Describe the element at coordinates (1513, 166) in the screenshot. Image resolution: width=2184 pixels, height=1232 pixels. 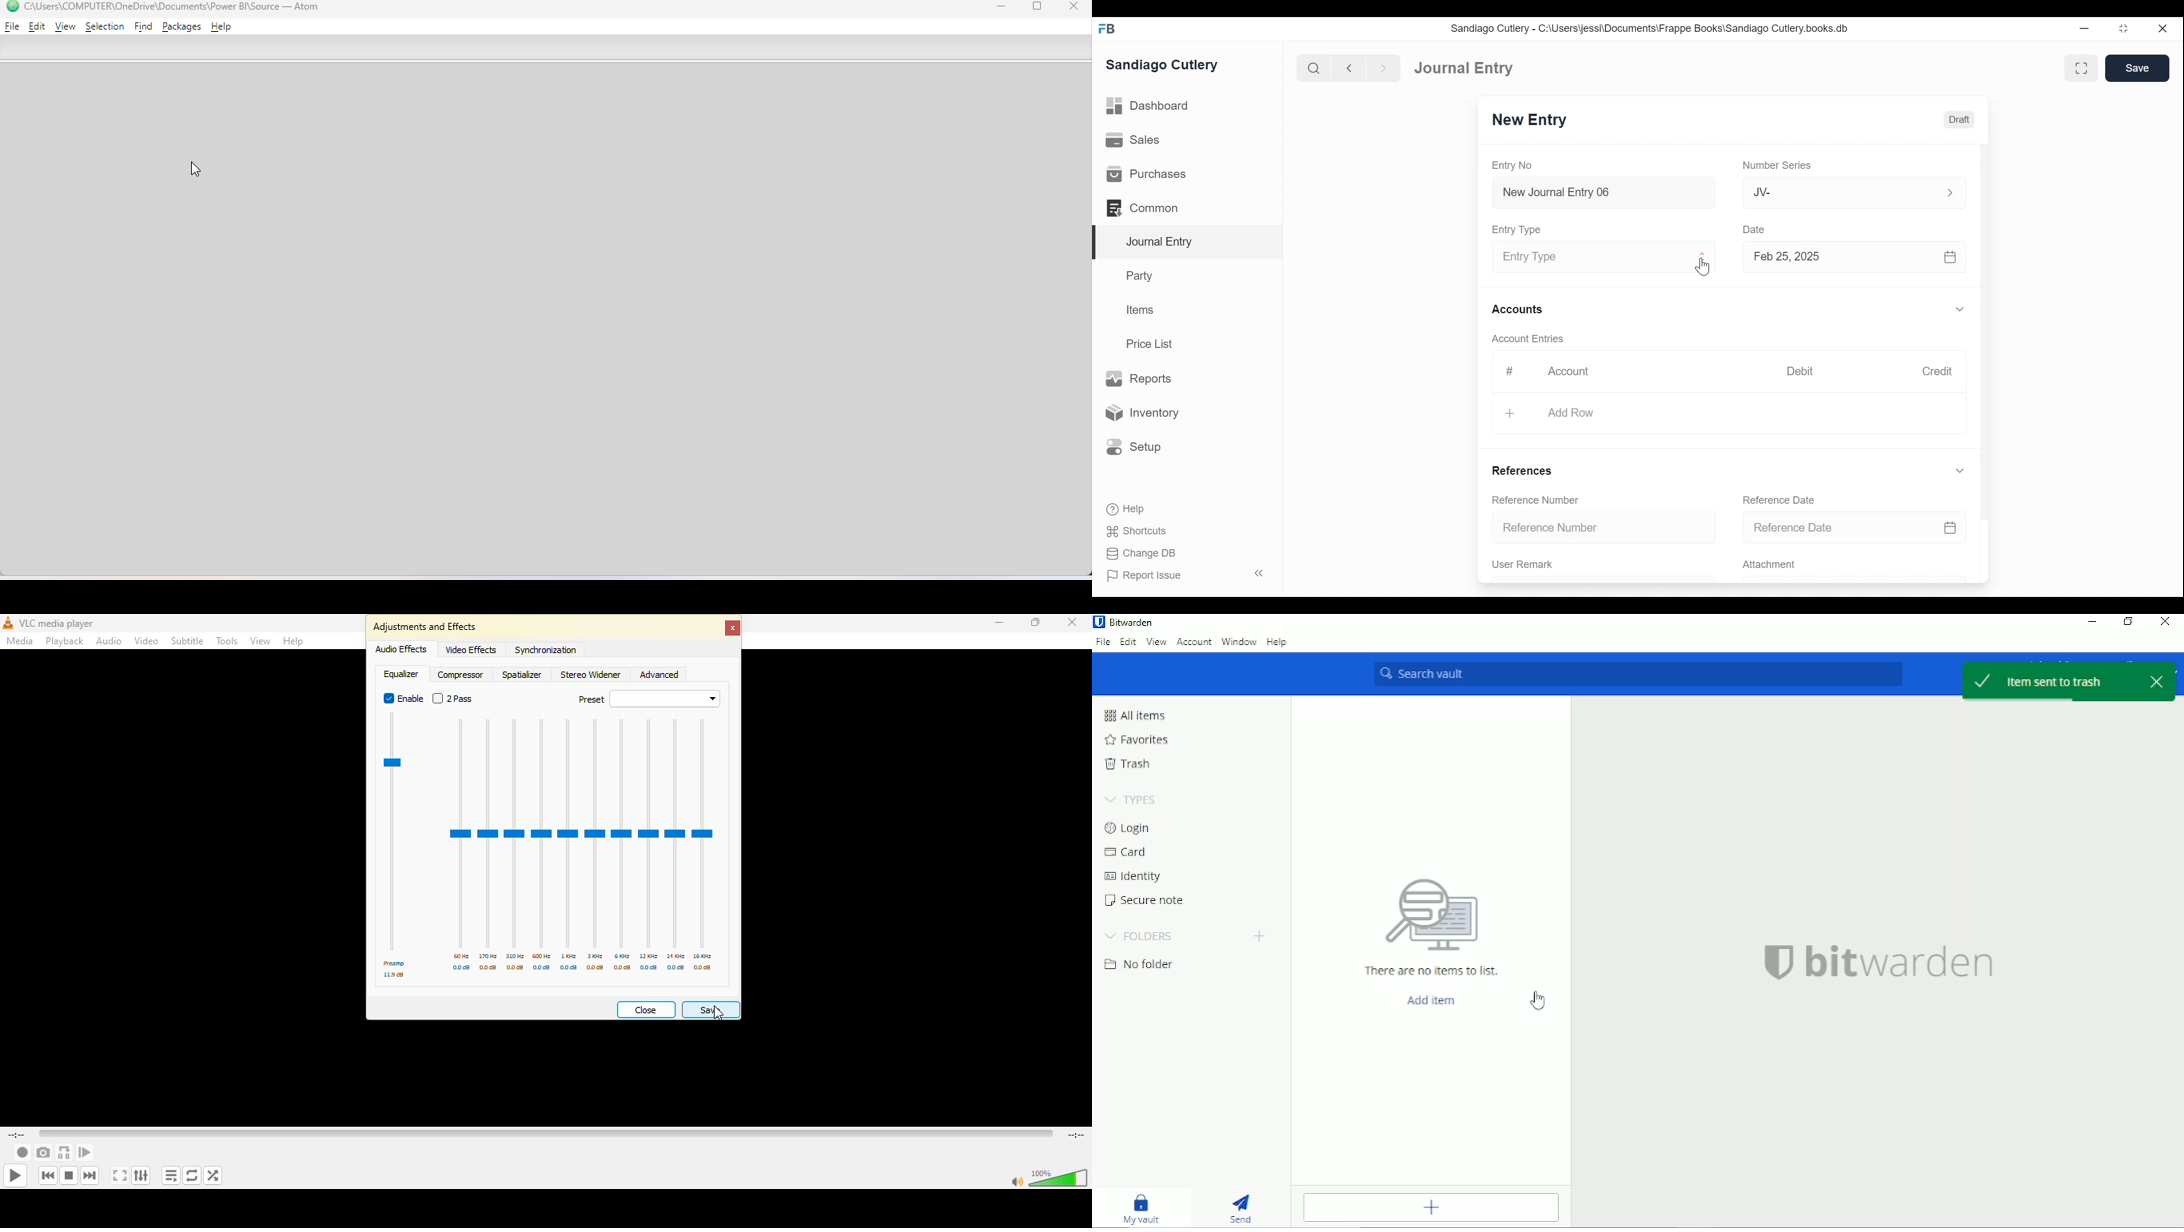
I see `Entry No` at that location.